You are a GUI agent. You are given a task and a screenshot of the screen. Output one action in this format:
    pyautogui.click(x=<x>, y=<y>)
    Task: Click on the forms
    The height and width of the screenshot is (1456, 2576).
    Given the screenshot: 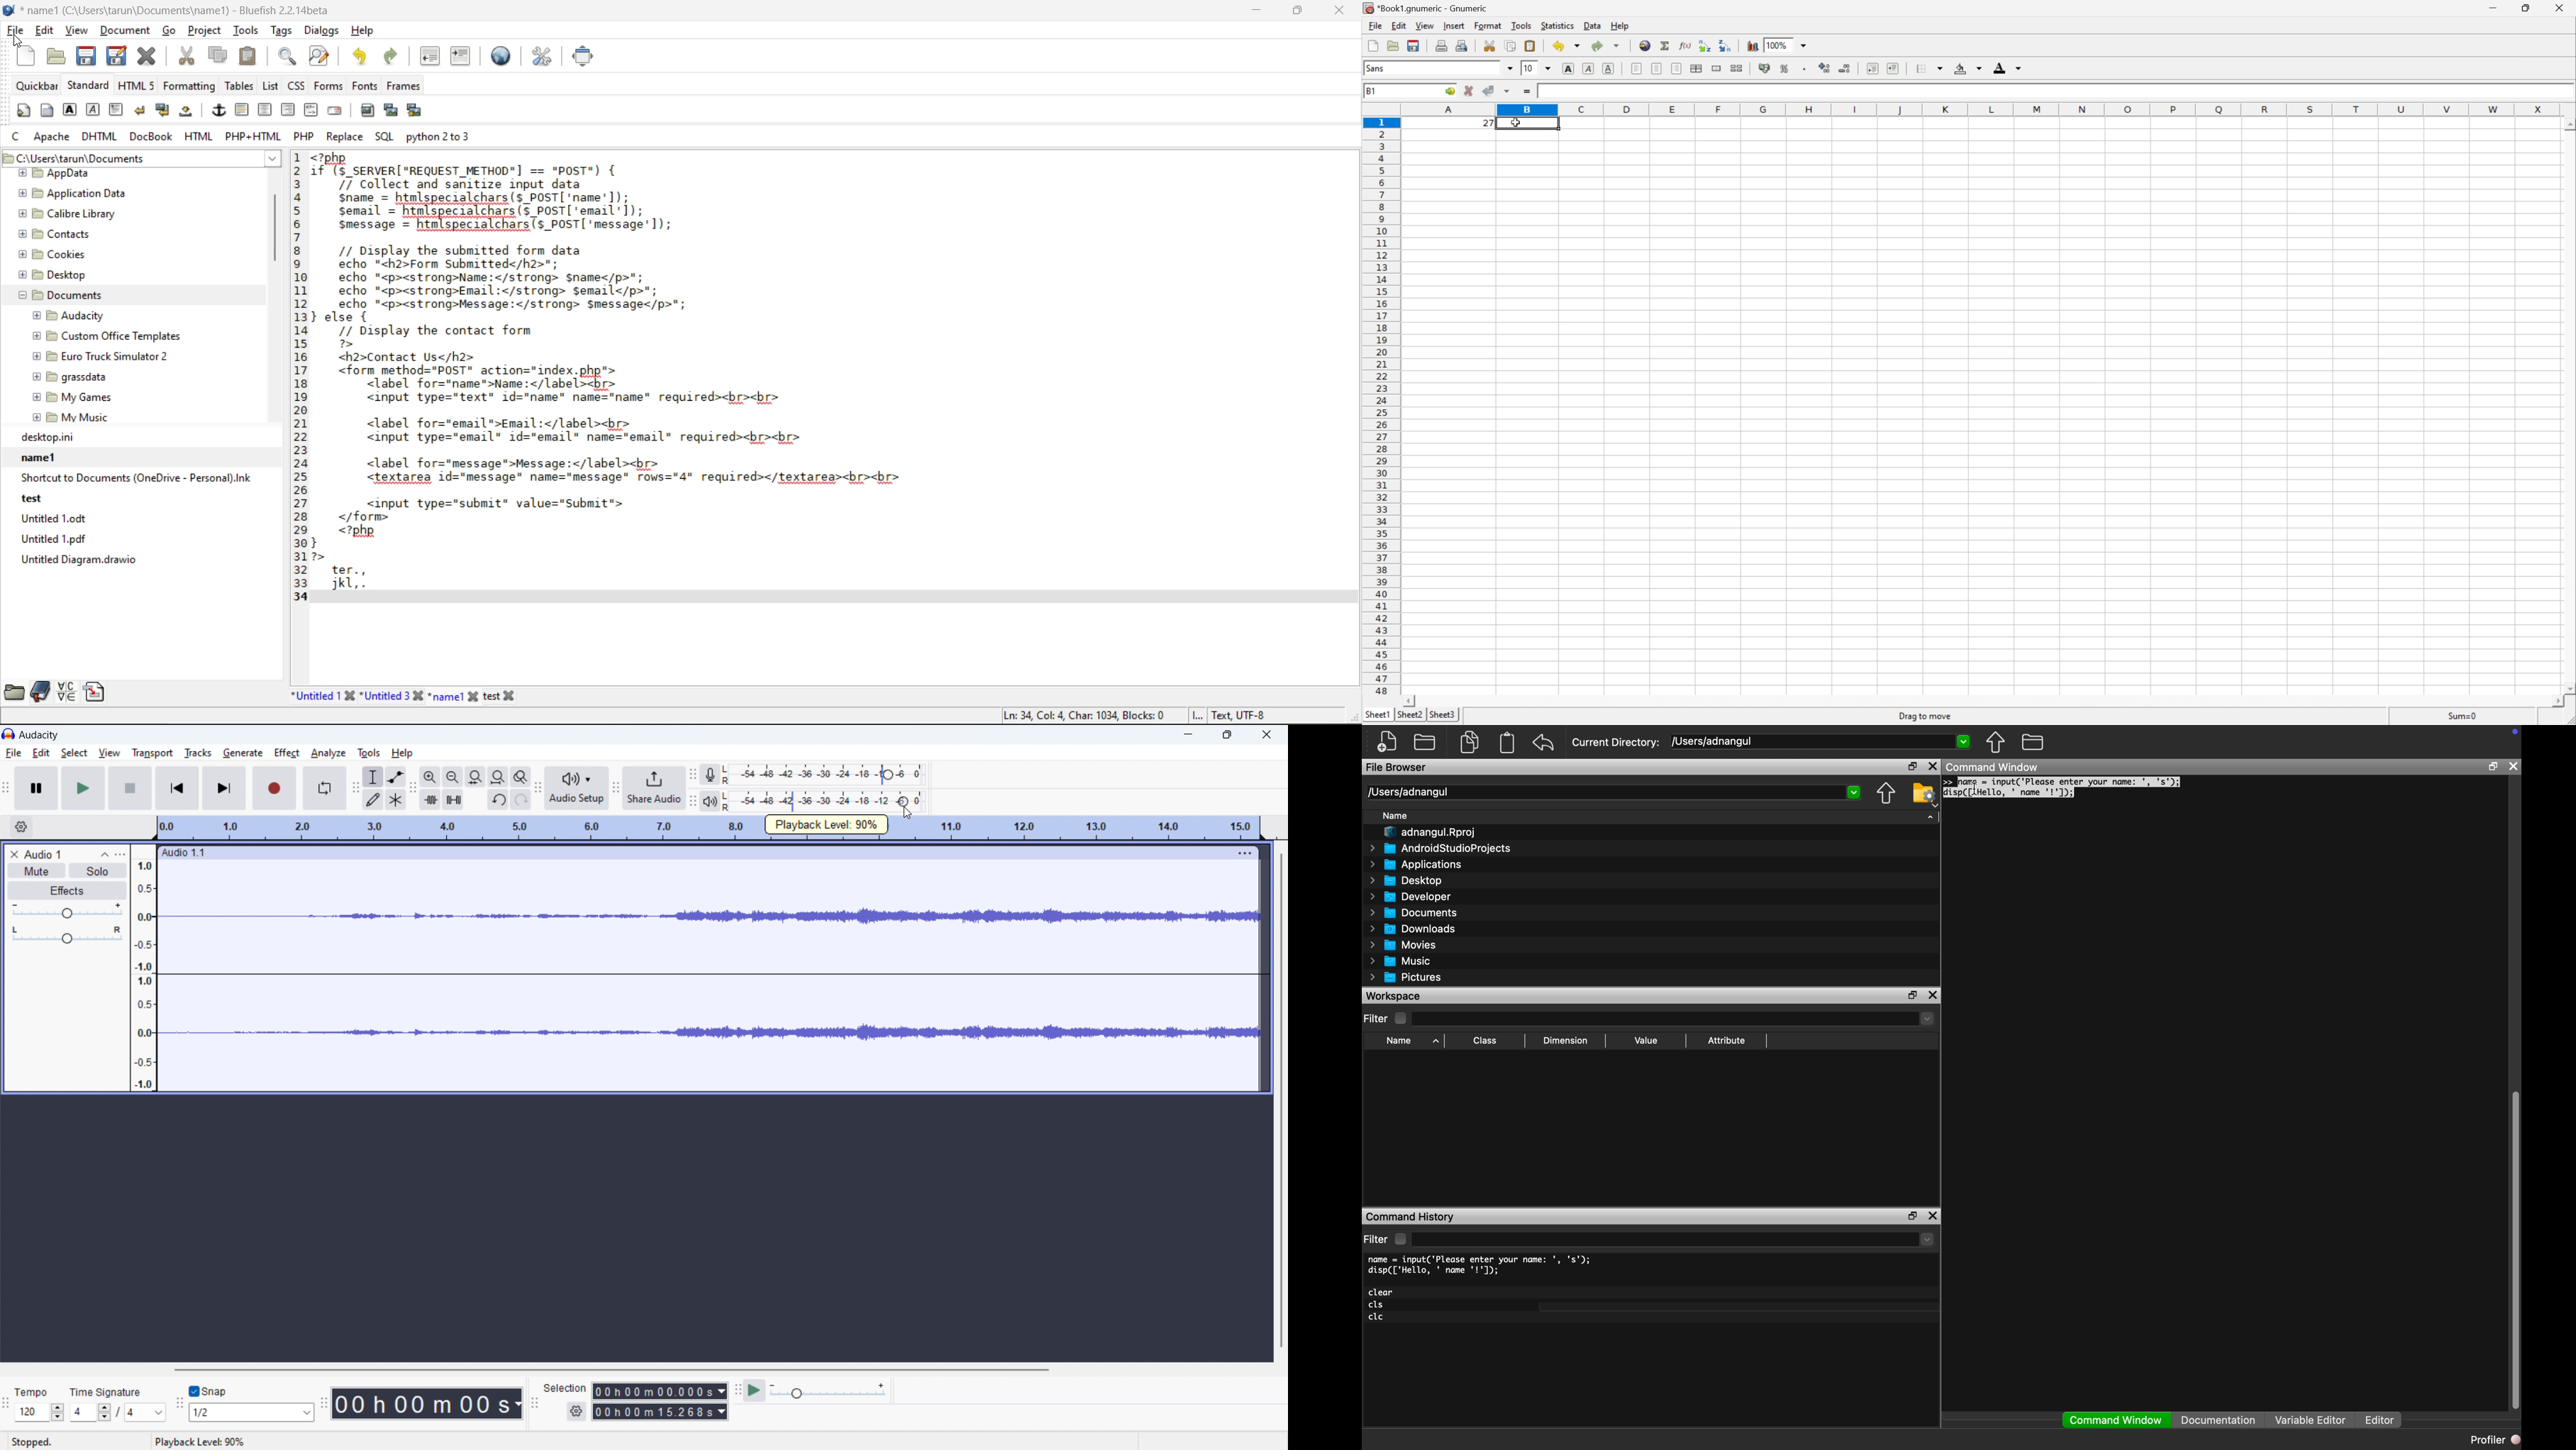 What is the action you would take?
    pyautogui.click(x=328, y=85)
    